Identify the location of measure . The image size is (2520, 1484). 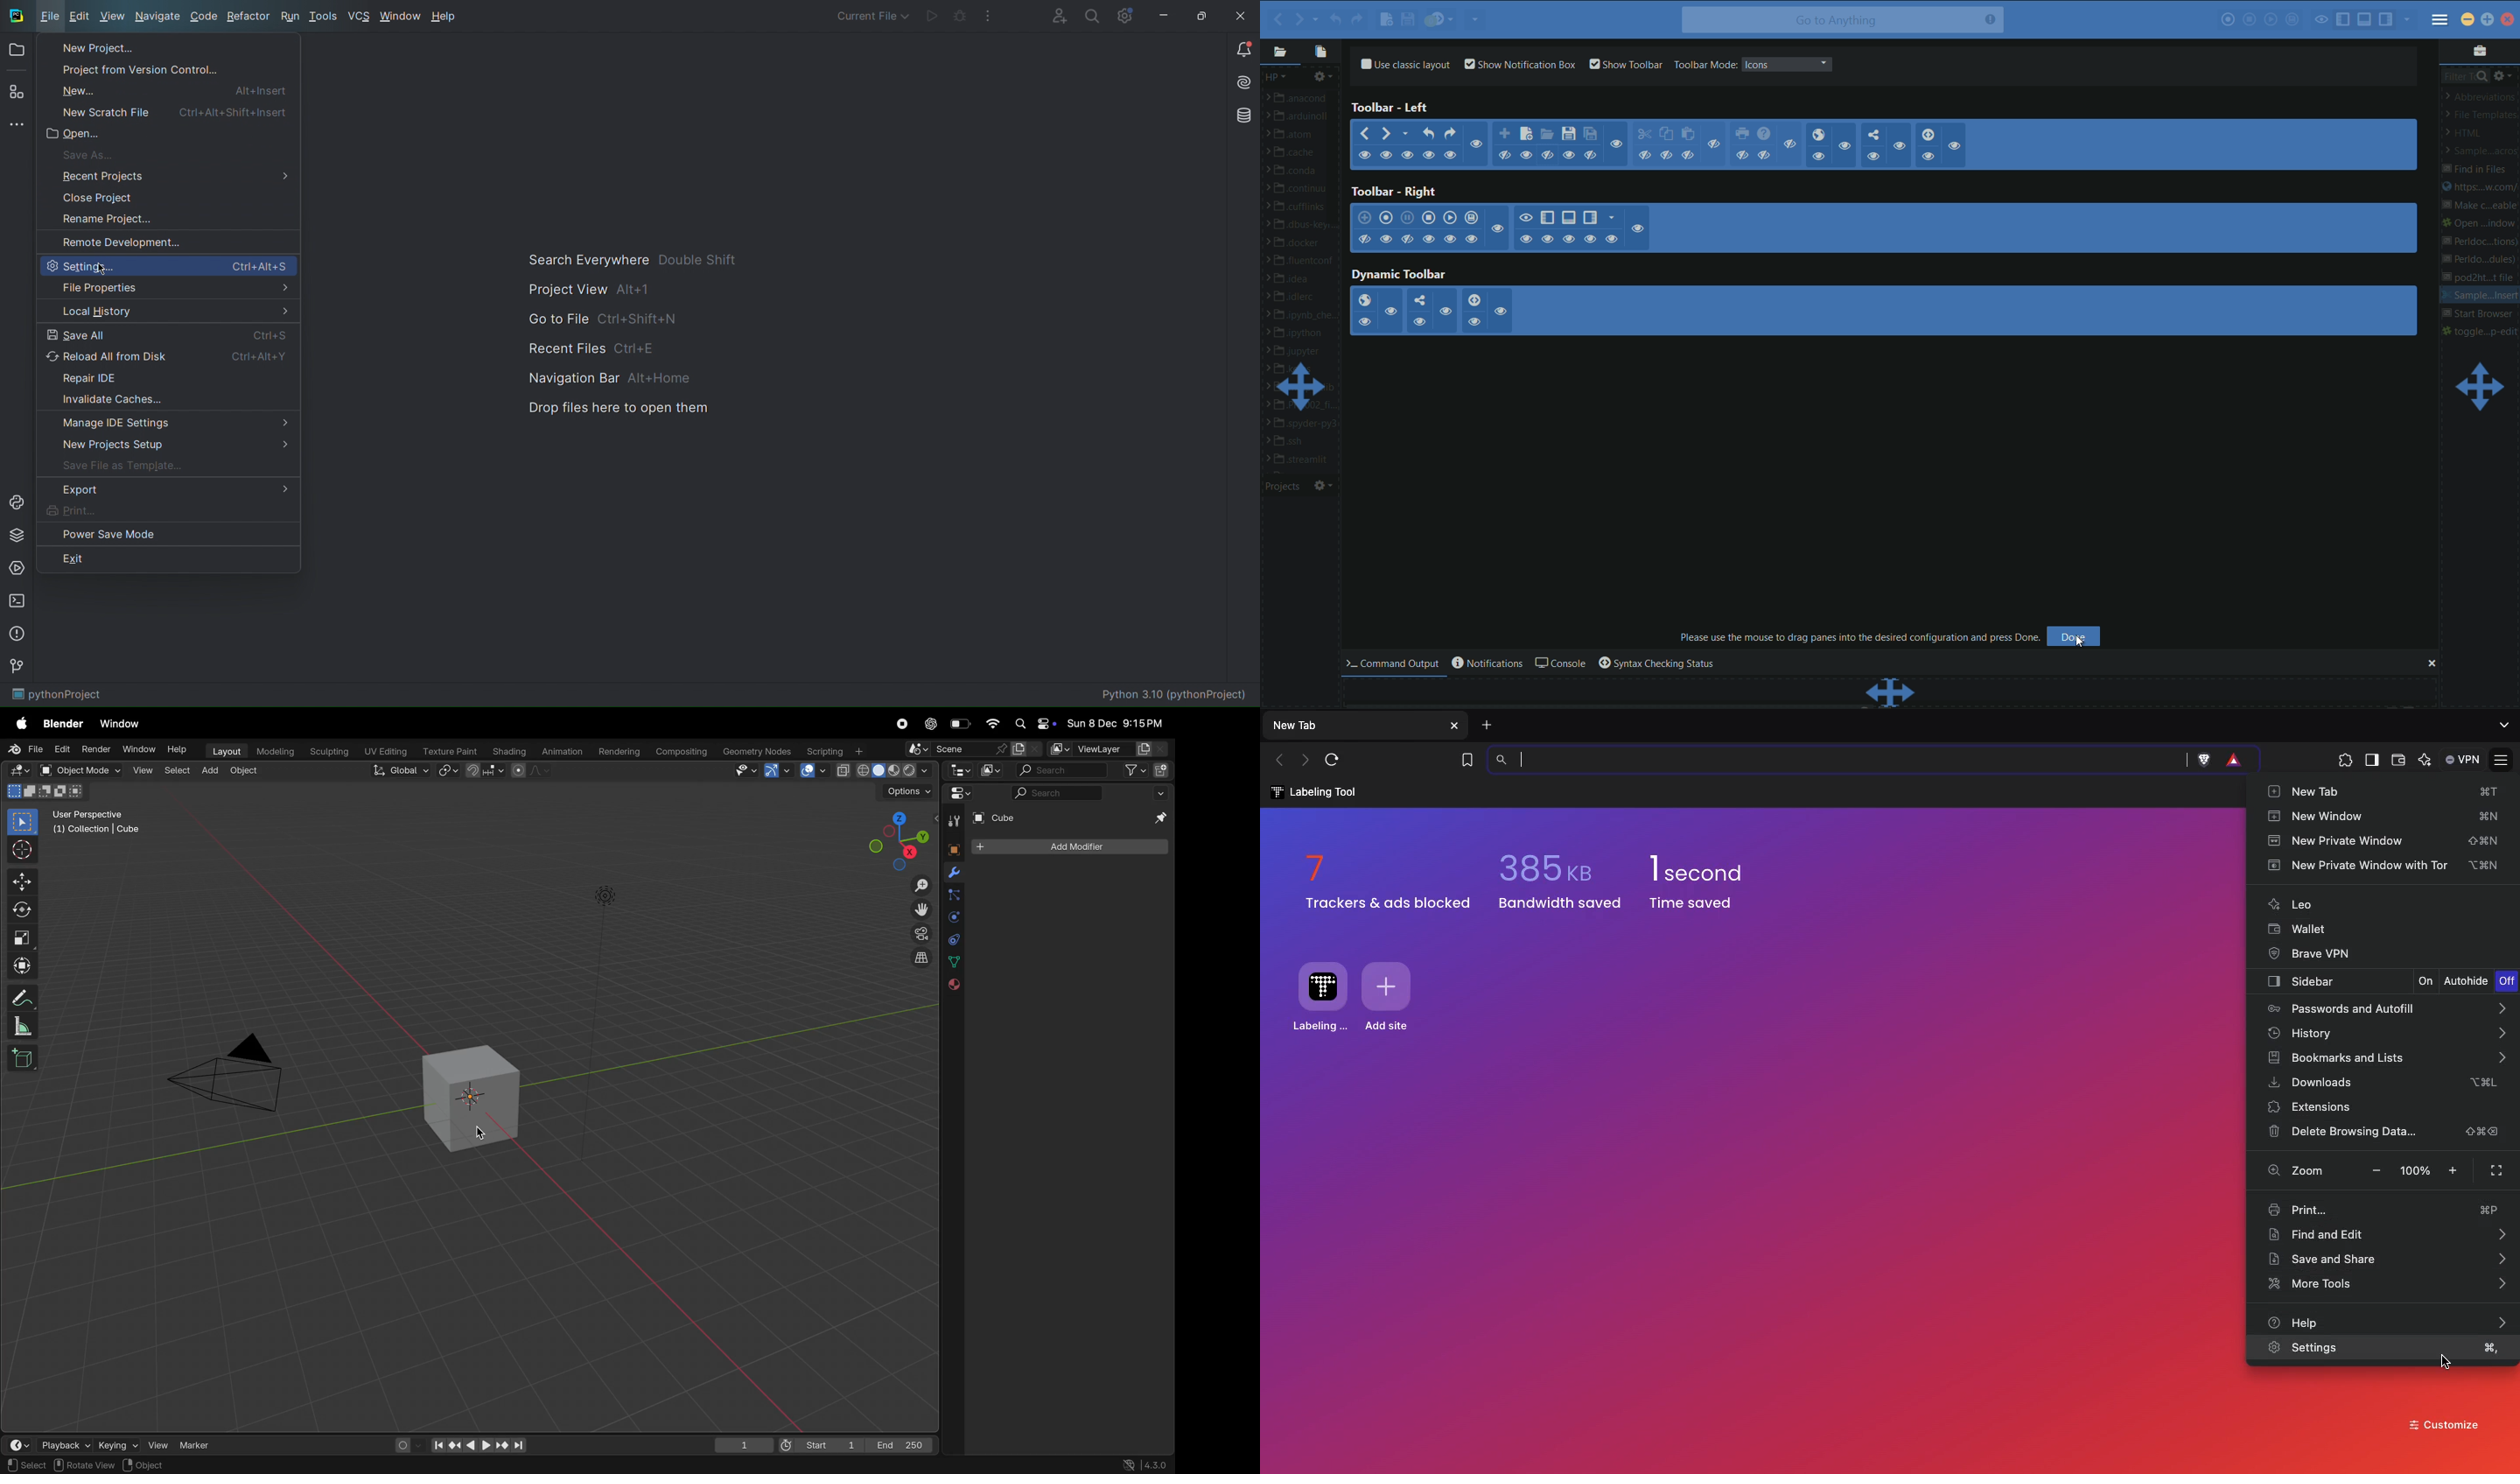
(22, 1027).